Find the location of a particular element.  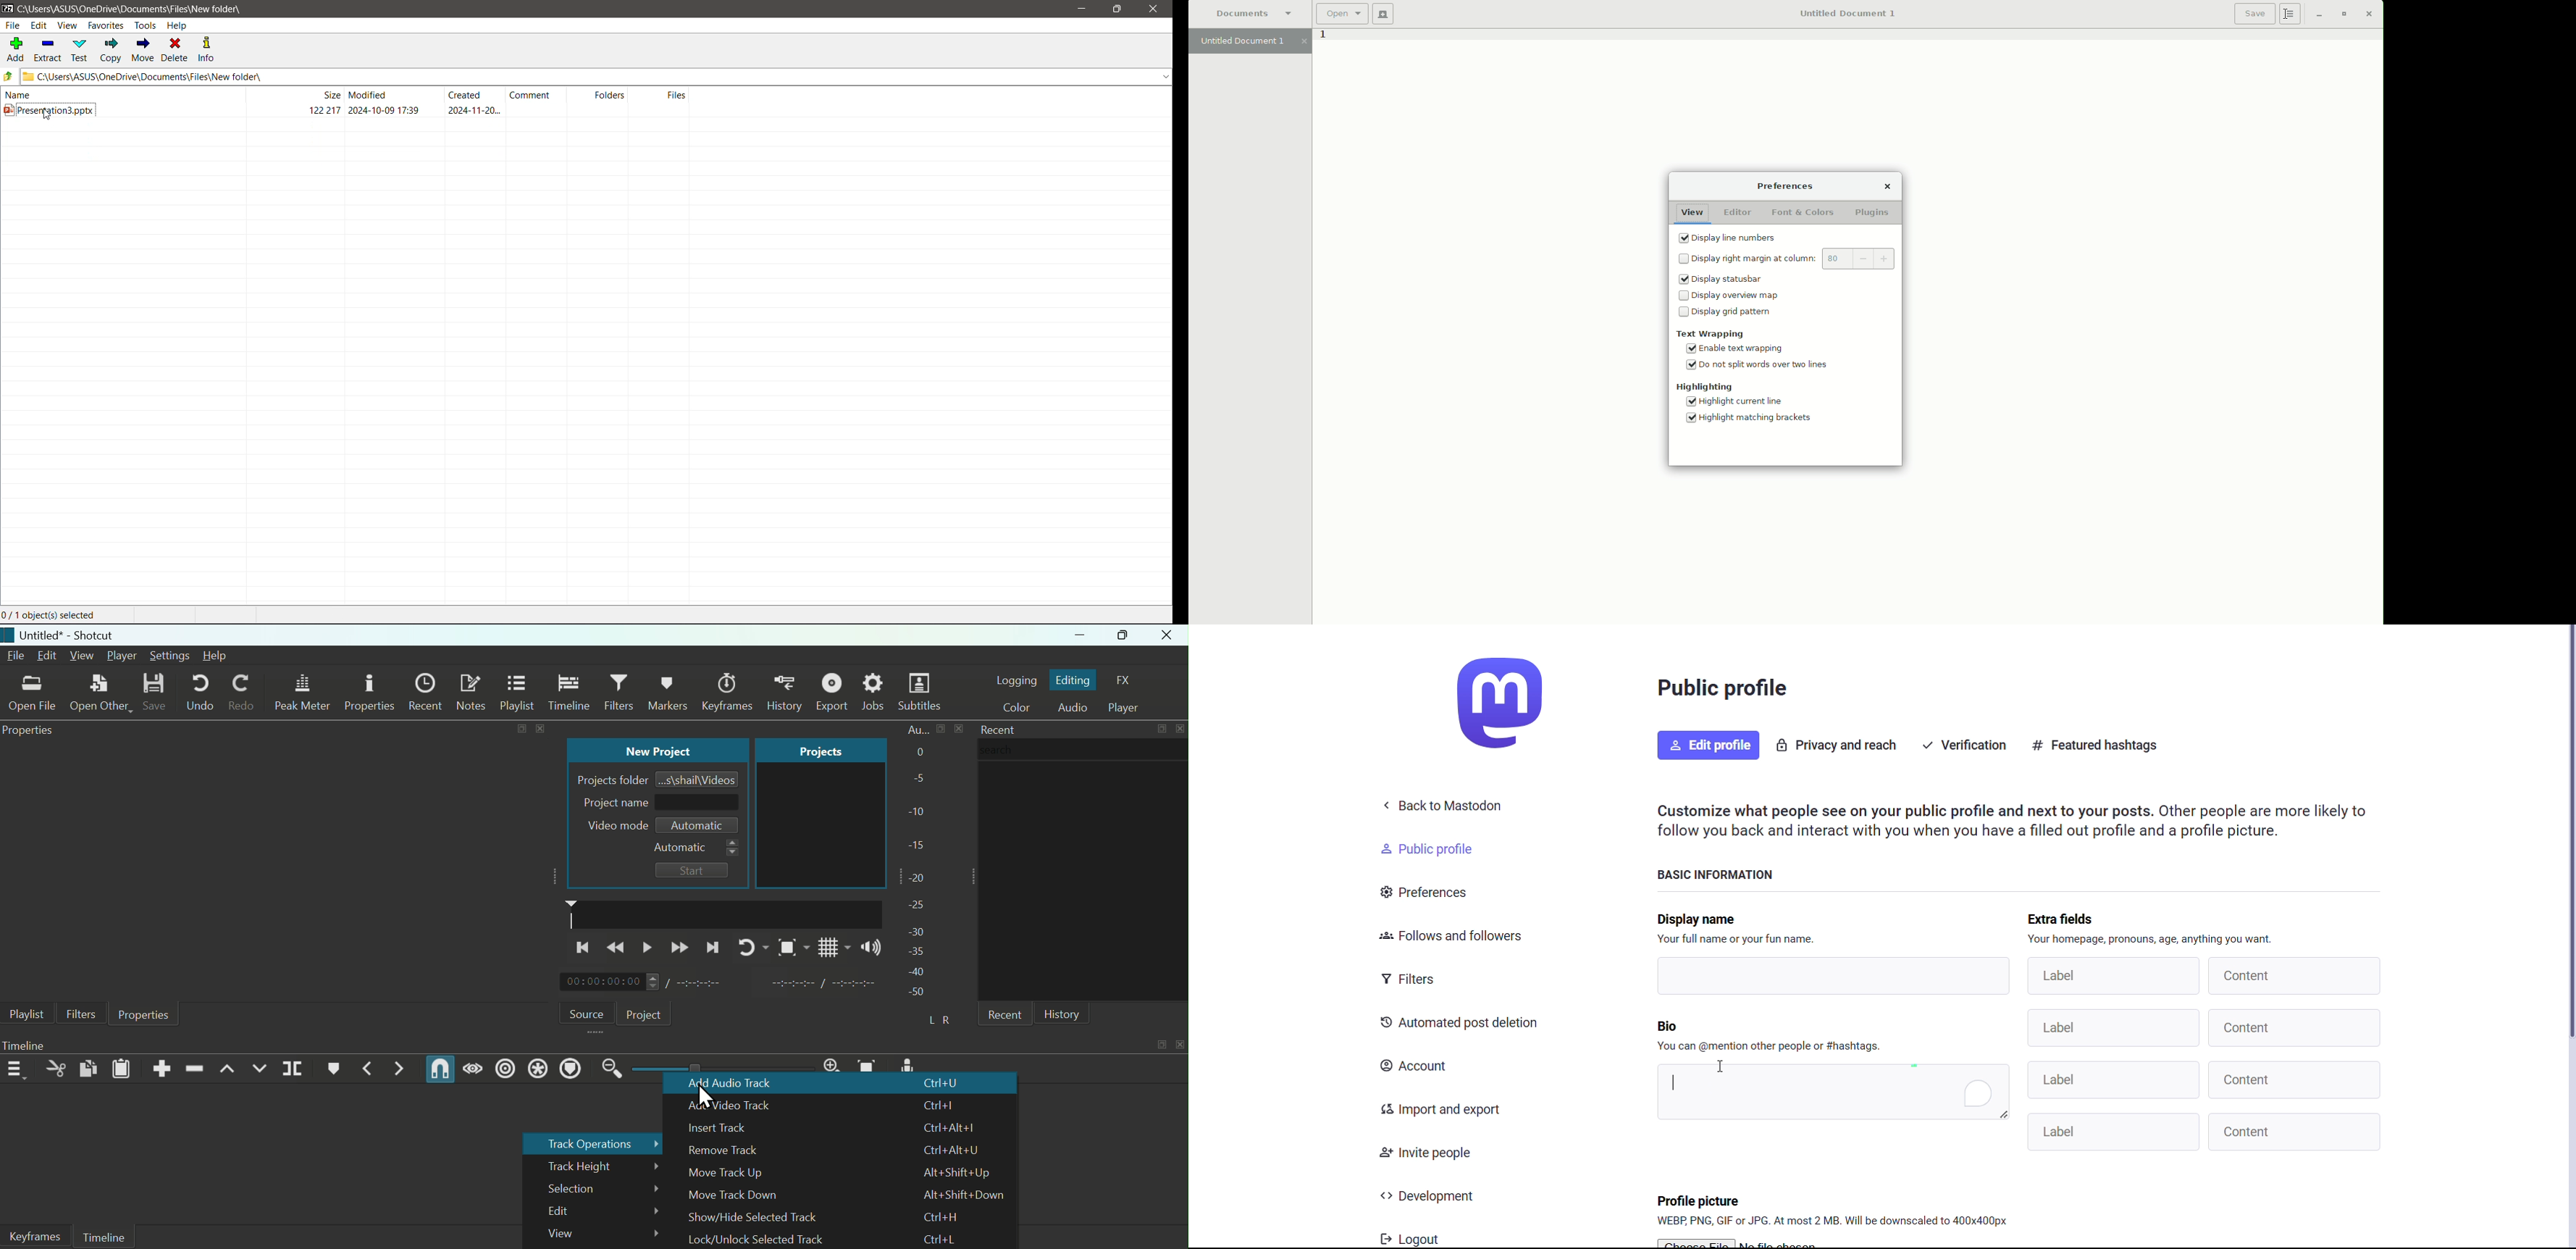

Bio is located at coordinates (1678, 1024).